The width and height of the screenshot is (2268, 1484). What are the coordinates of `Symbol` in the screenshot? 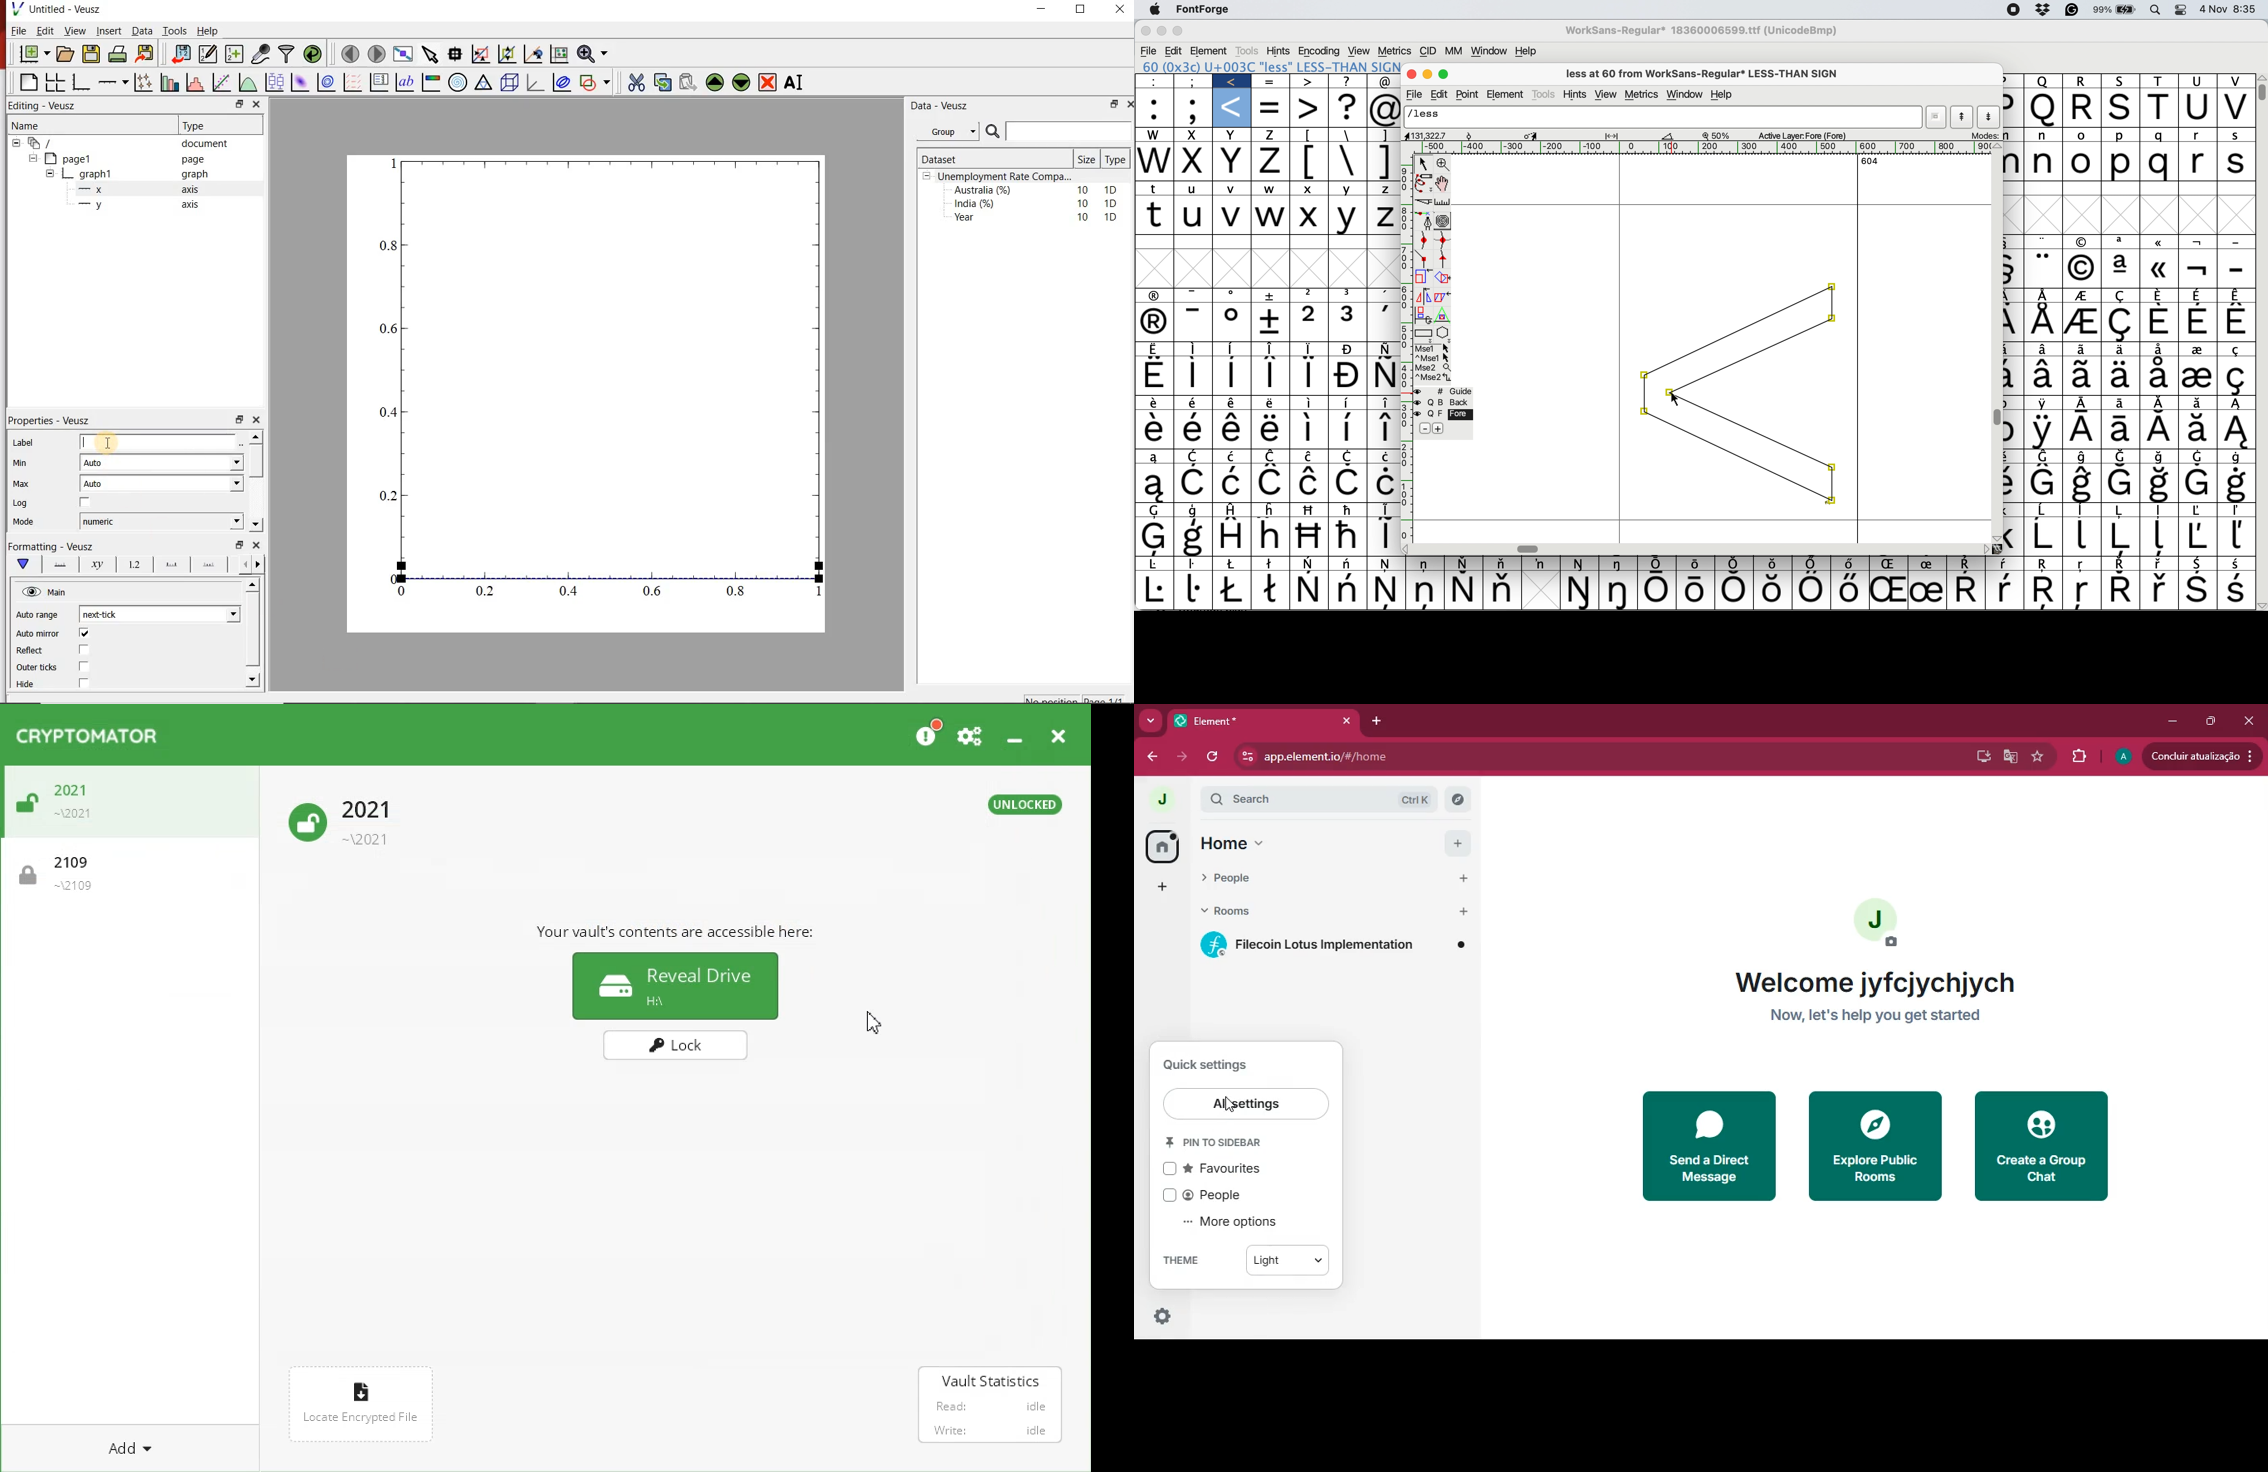 It's located at (1196, 350).